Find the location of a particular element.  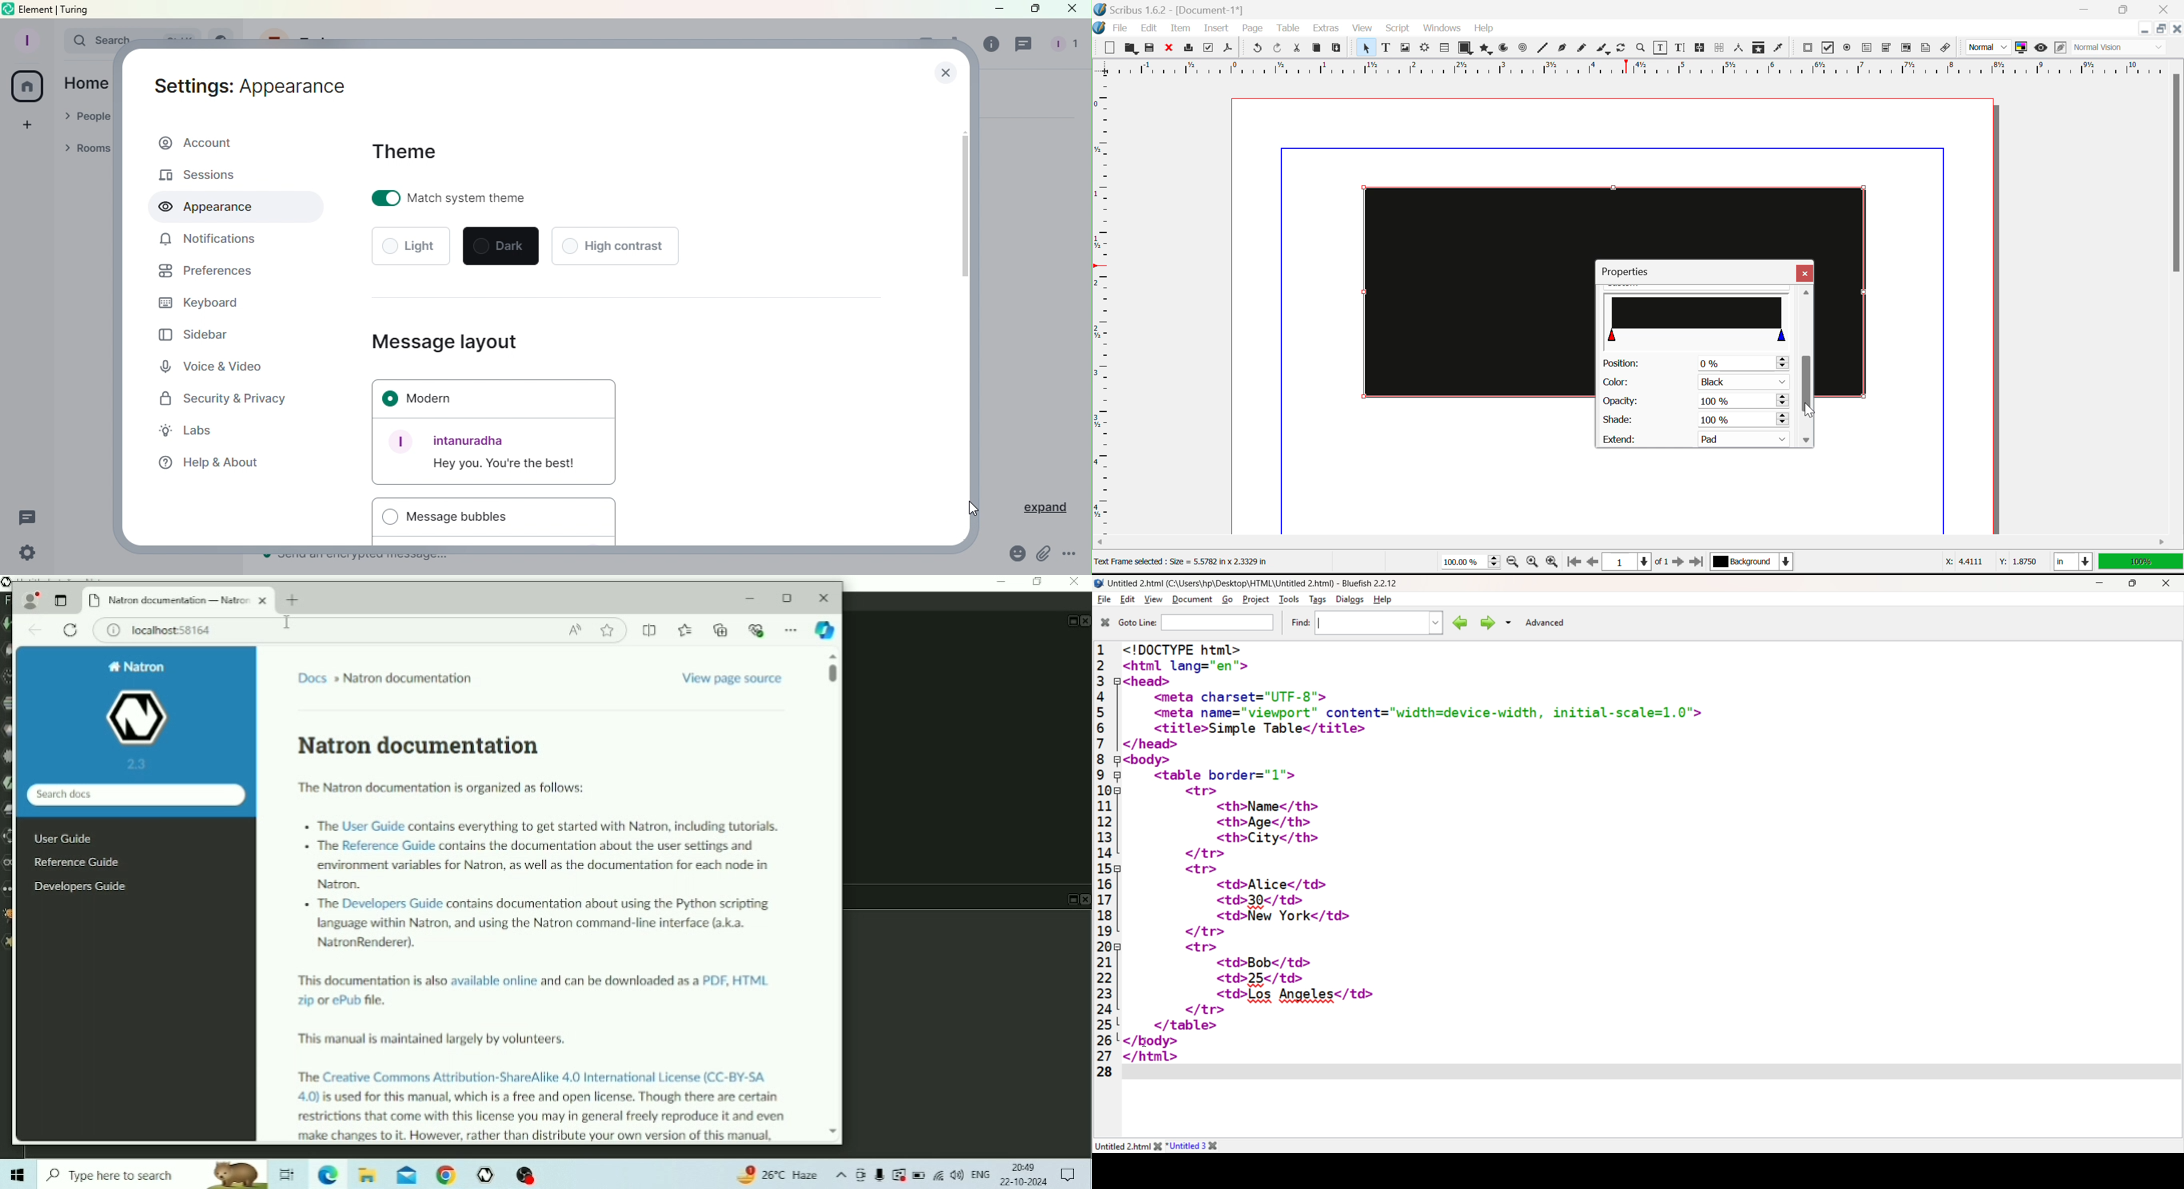

Calligraphic Line is located at coordinates (1604, 50).